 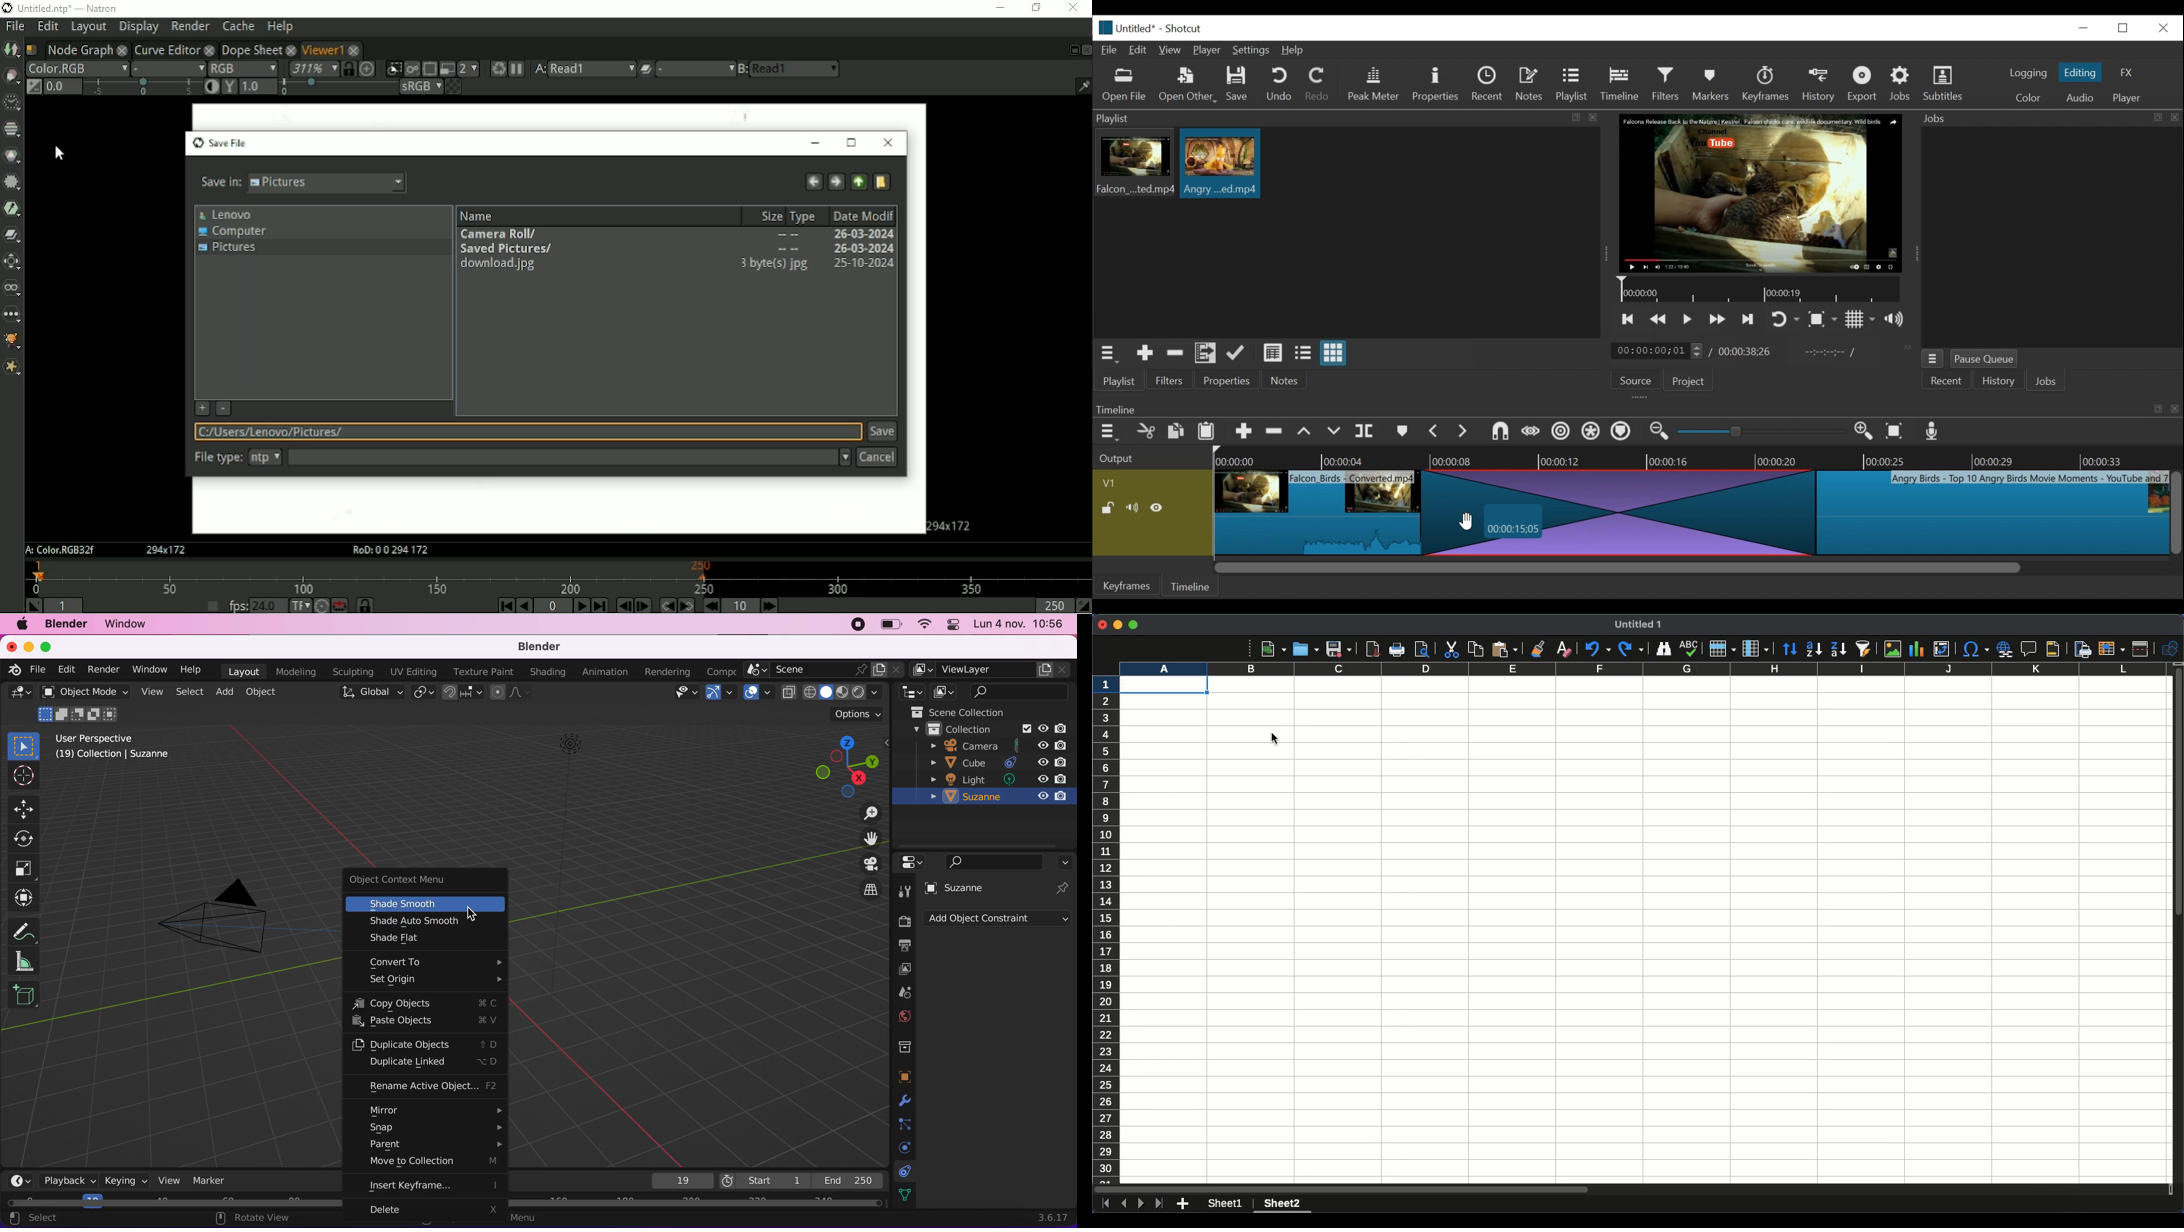 I want to click on collection, so click(x=994, y=729).